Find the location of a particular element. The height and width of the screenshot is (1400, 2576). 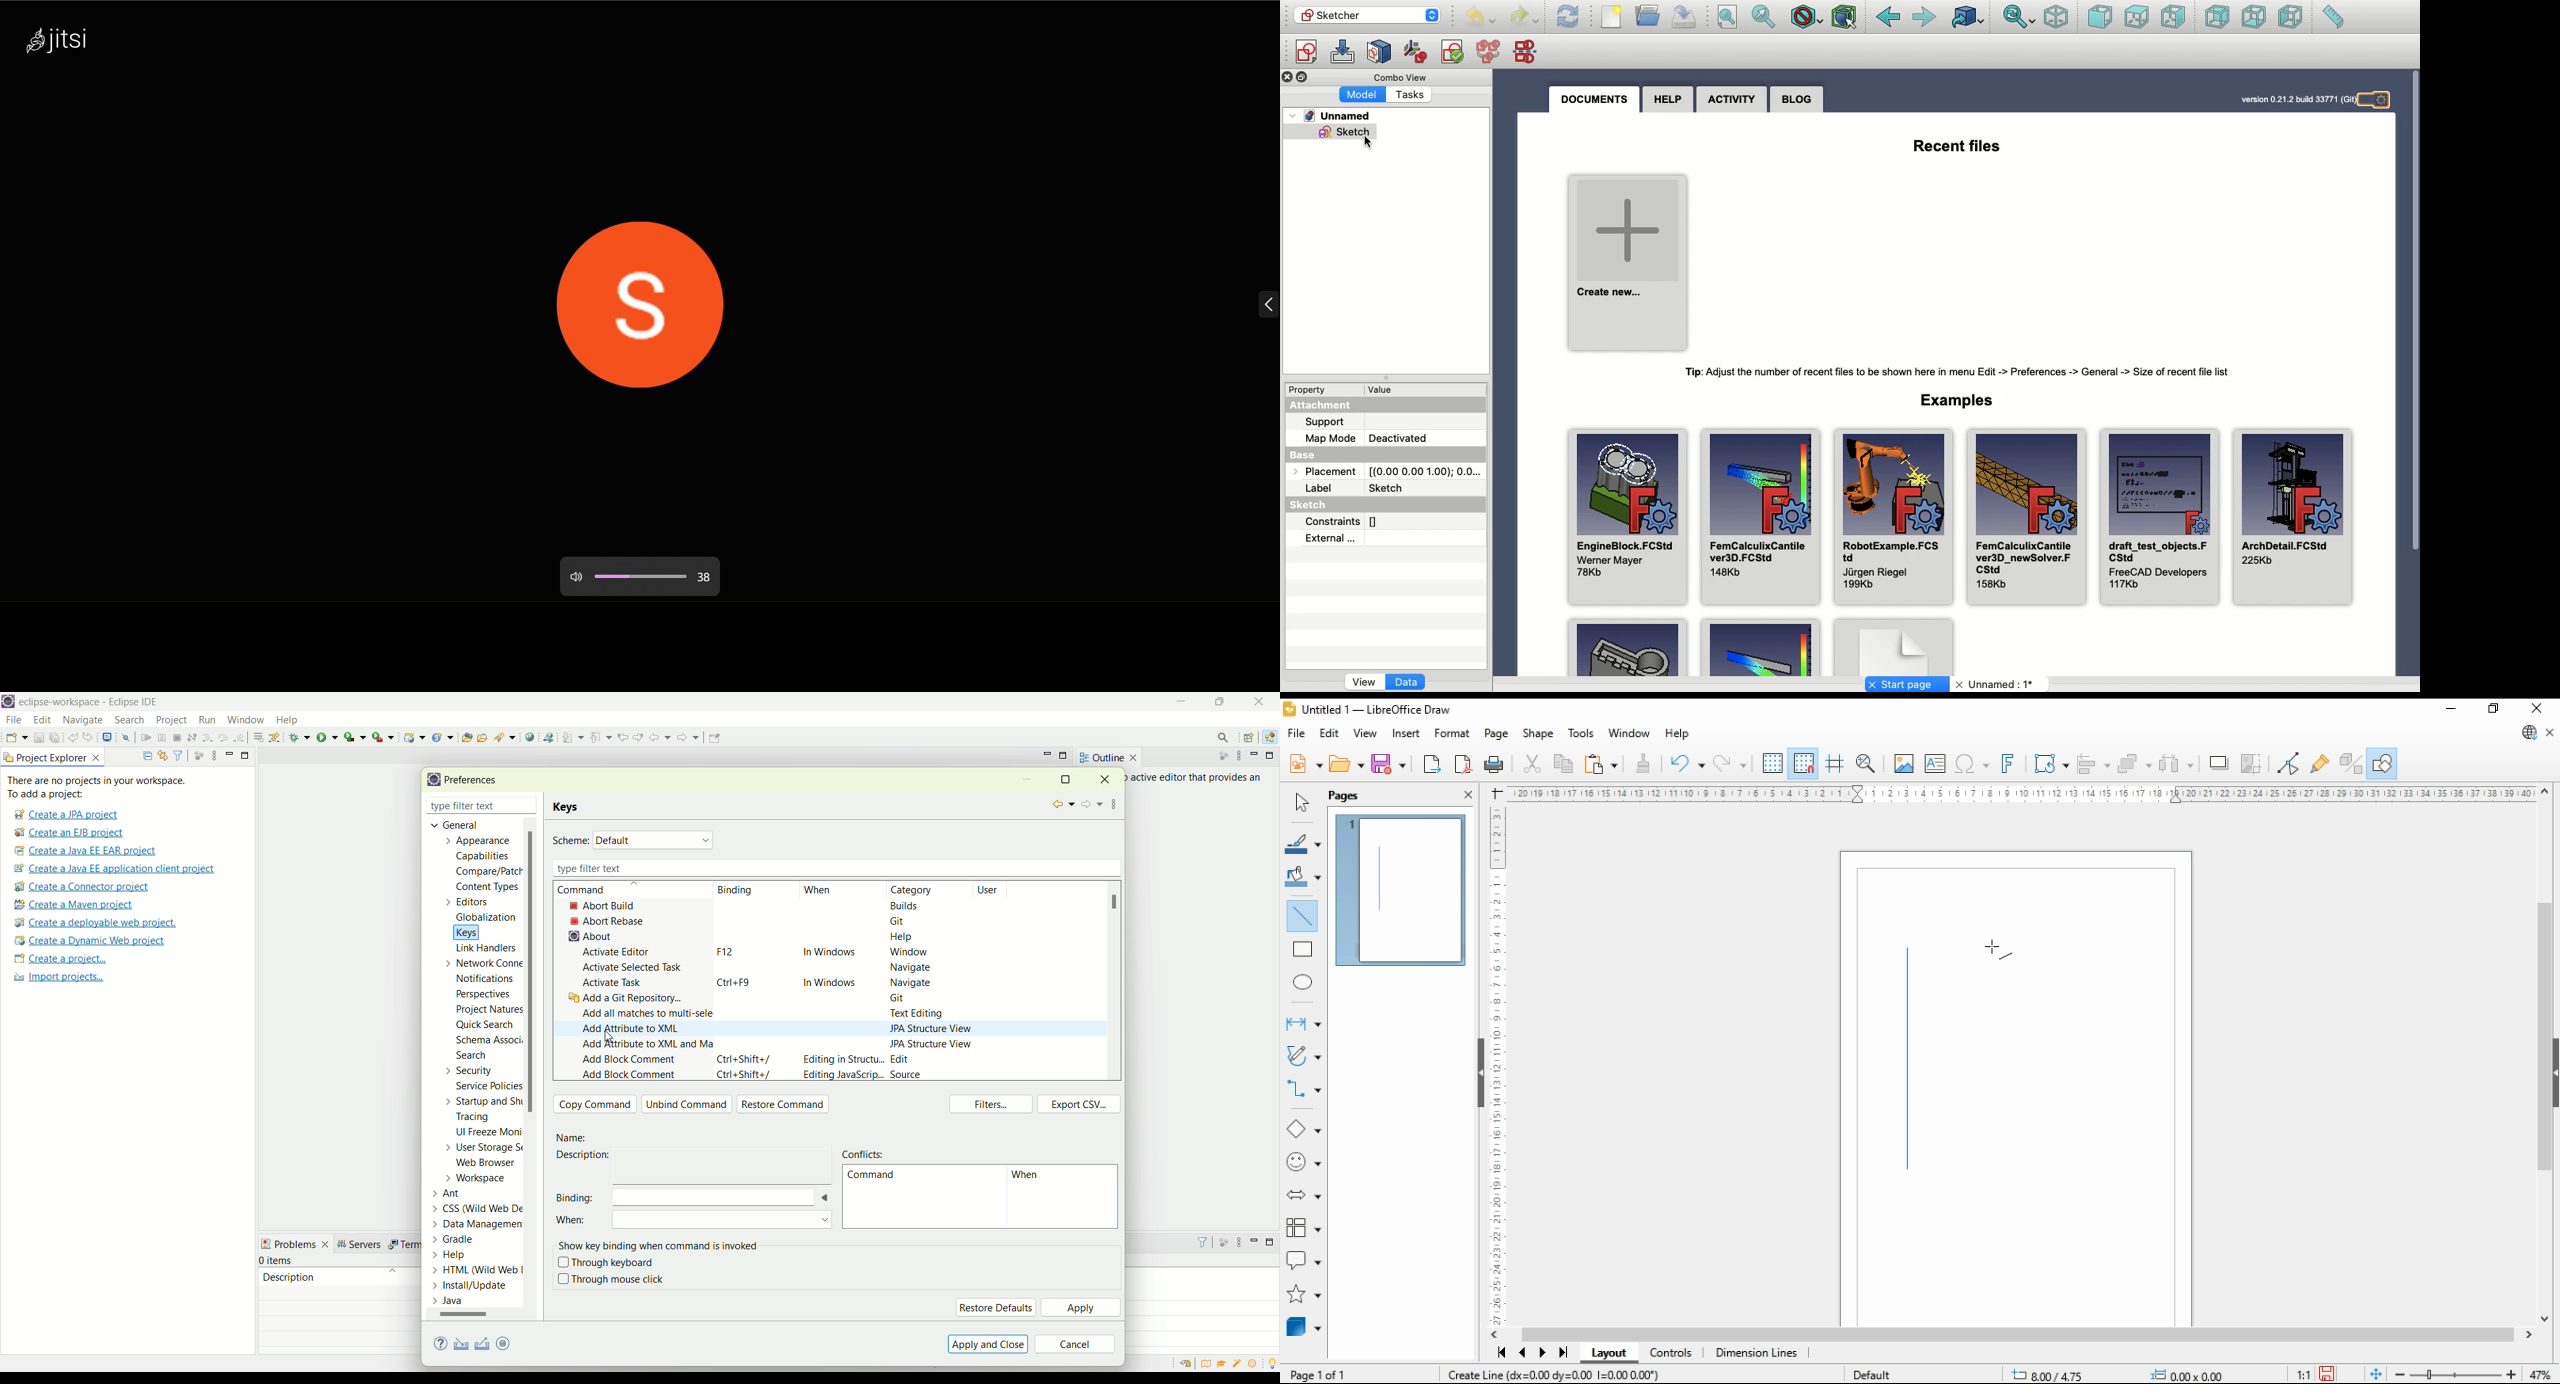

Start page is located at coordinates (1907, 684).